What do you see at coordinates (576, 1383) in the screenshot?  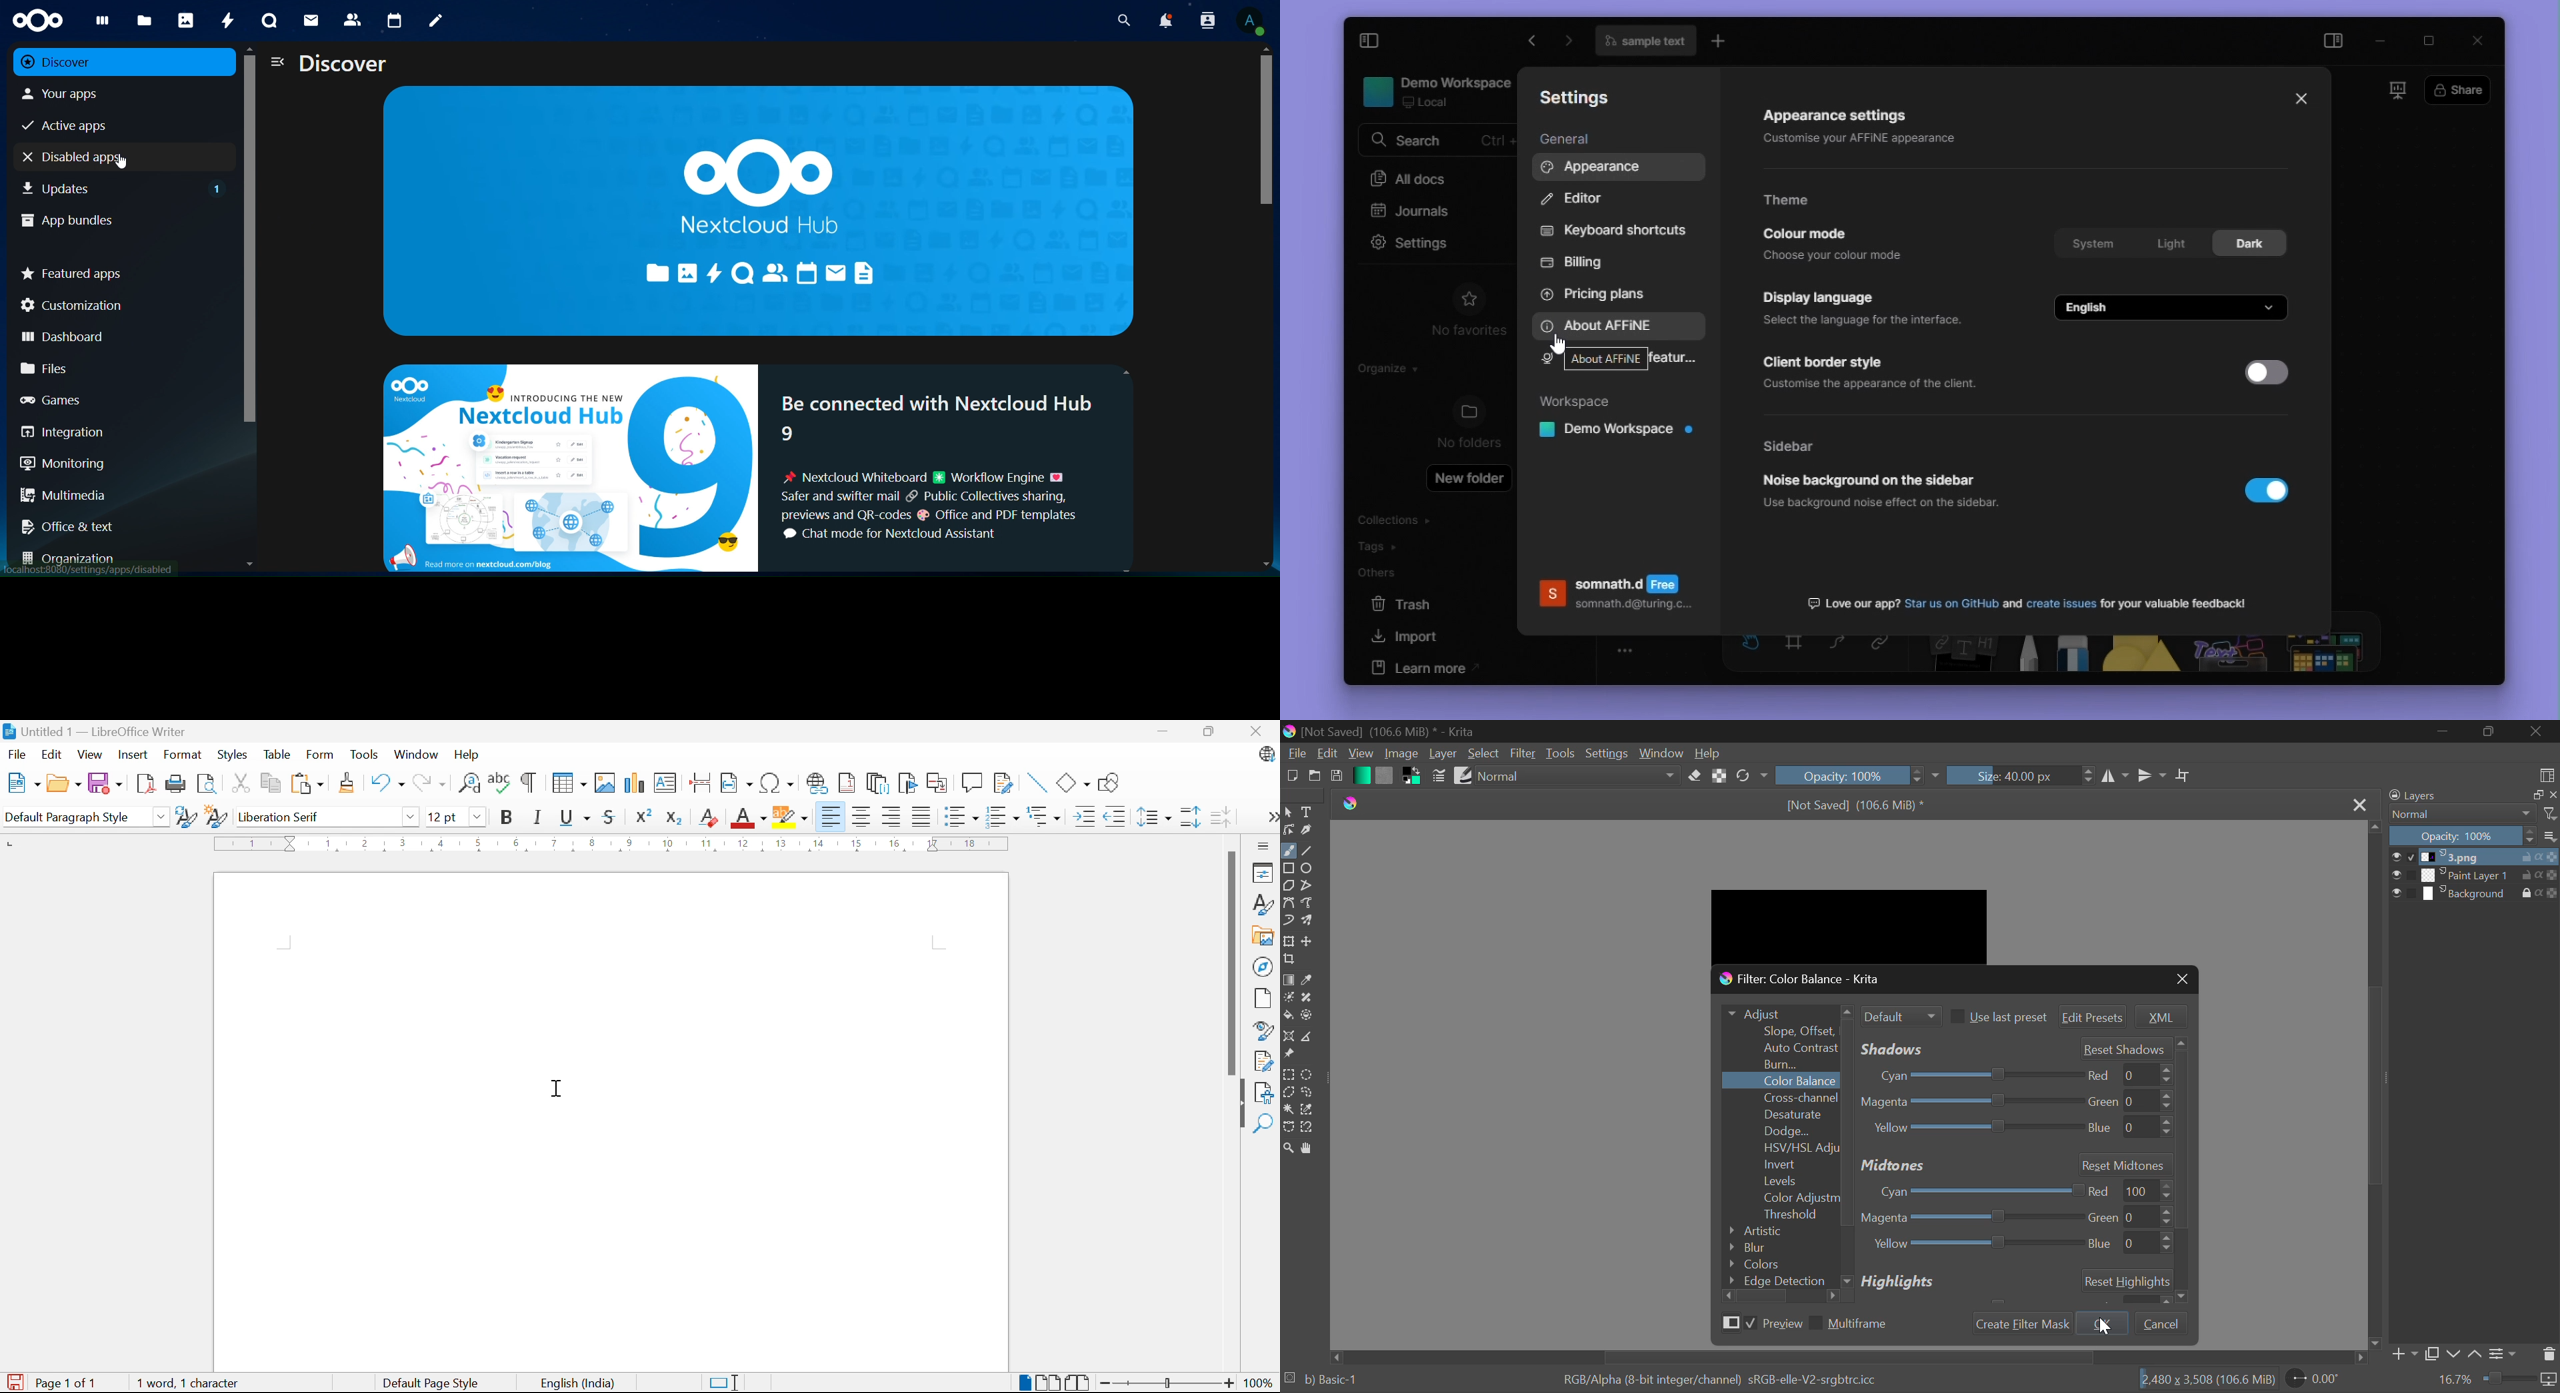 I see `English (India)` at bounding box center [576, 1383].